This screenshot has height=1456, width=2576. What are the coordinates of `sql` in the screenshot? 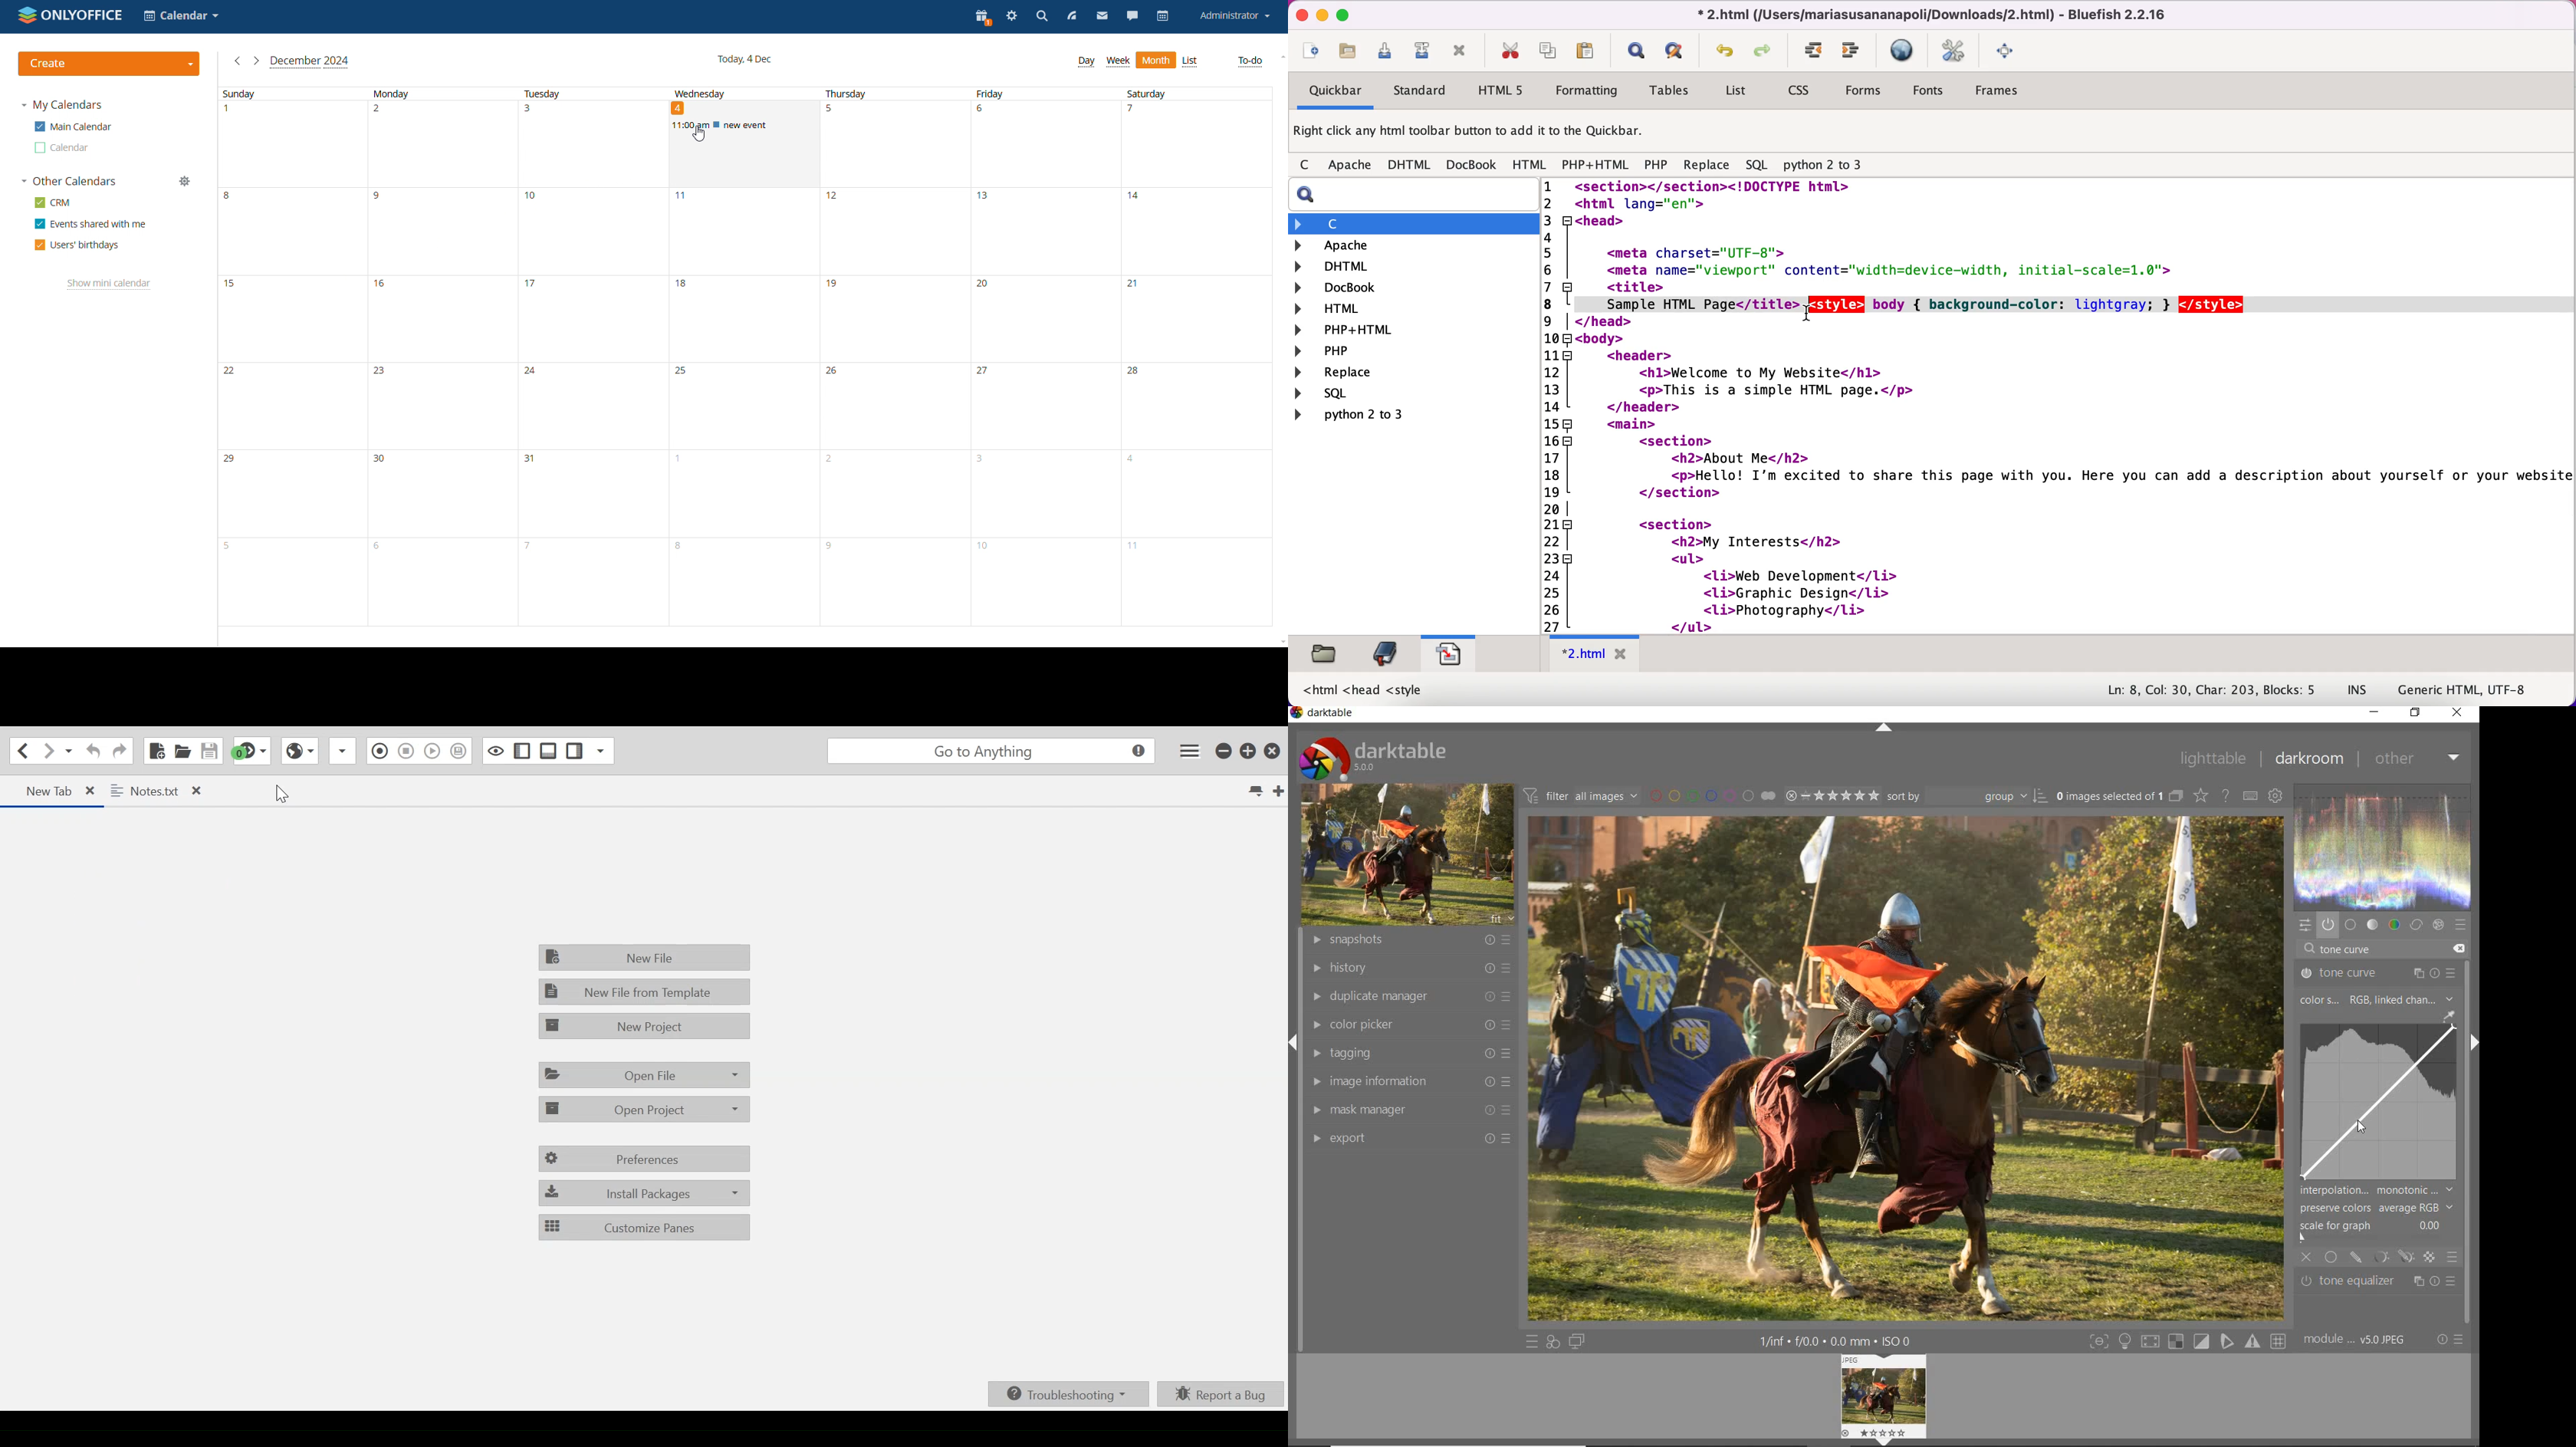 It's located at (1759, 166).